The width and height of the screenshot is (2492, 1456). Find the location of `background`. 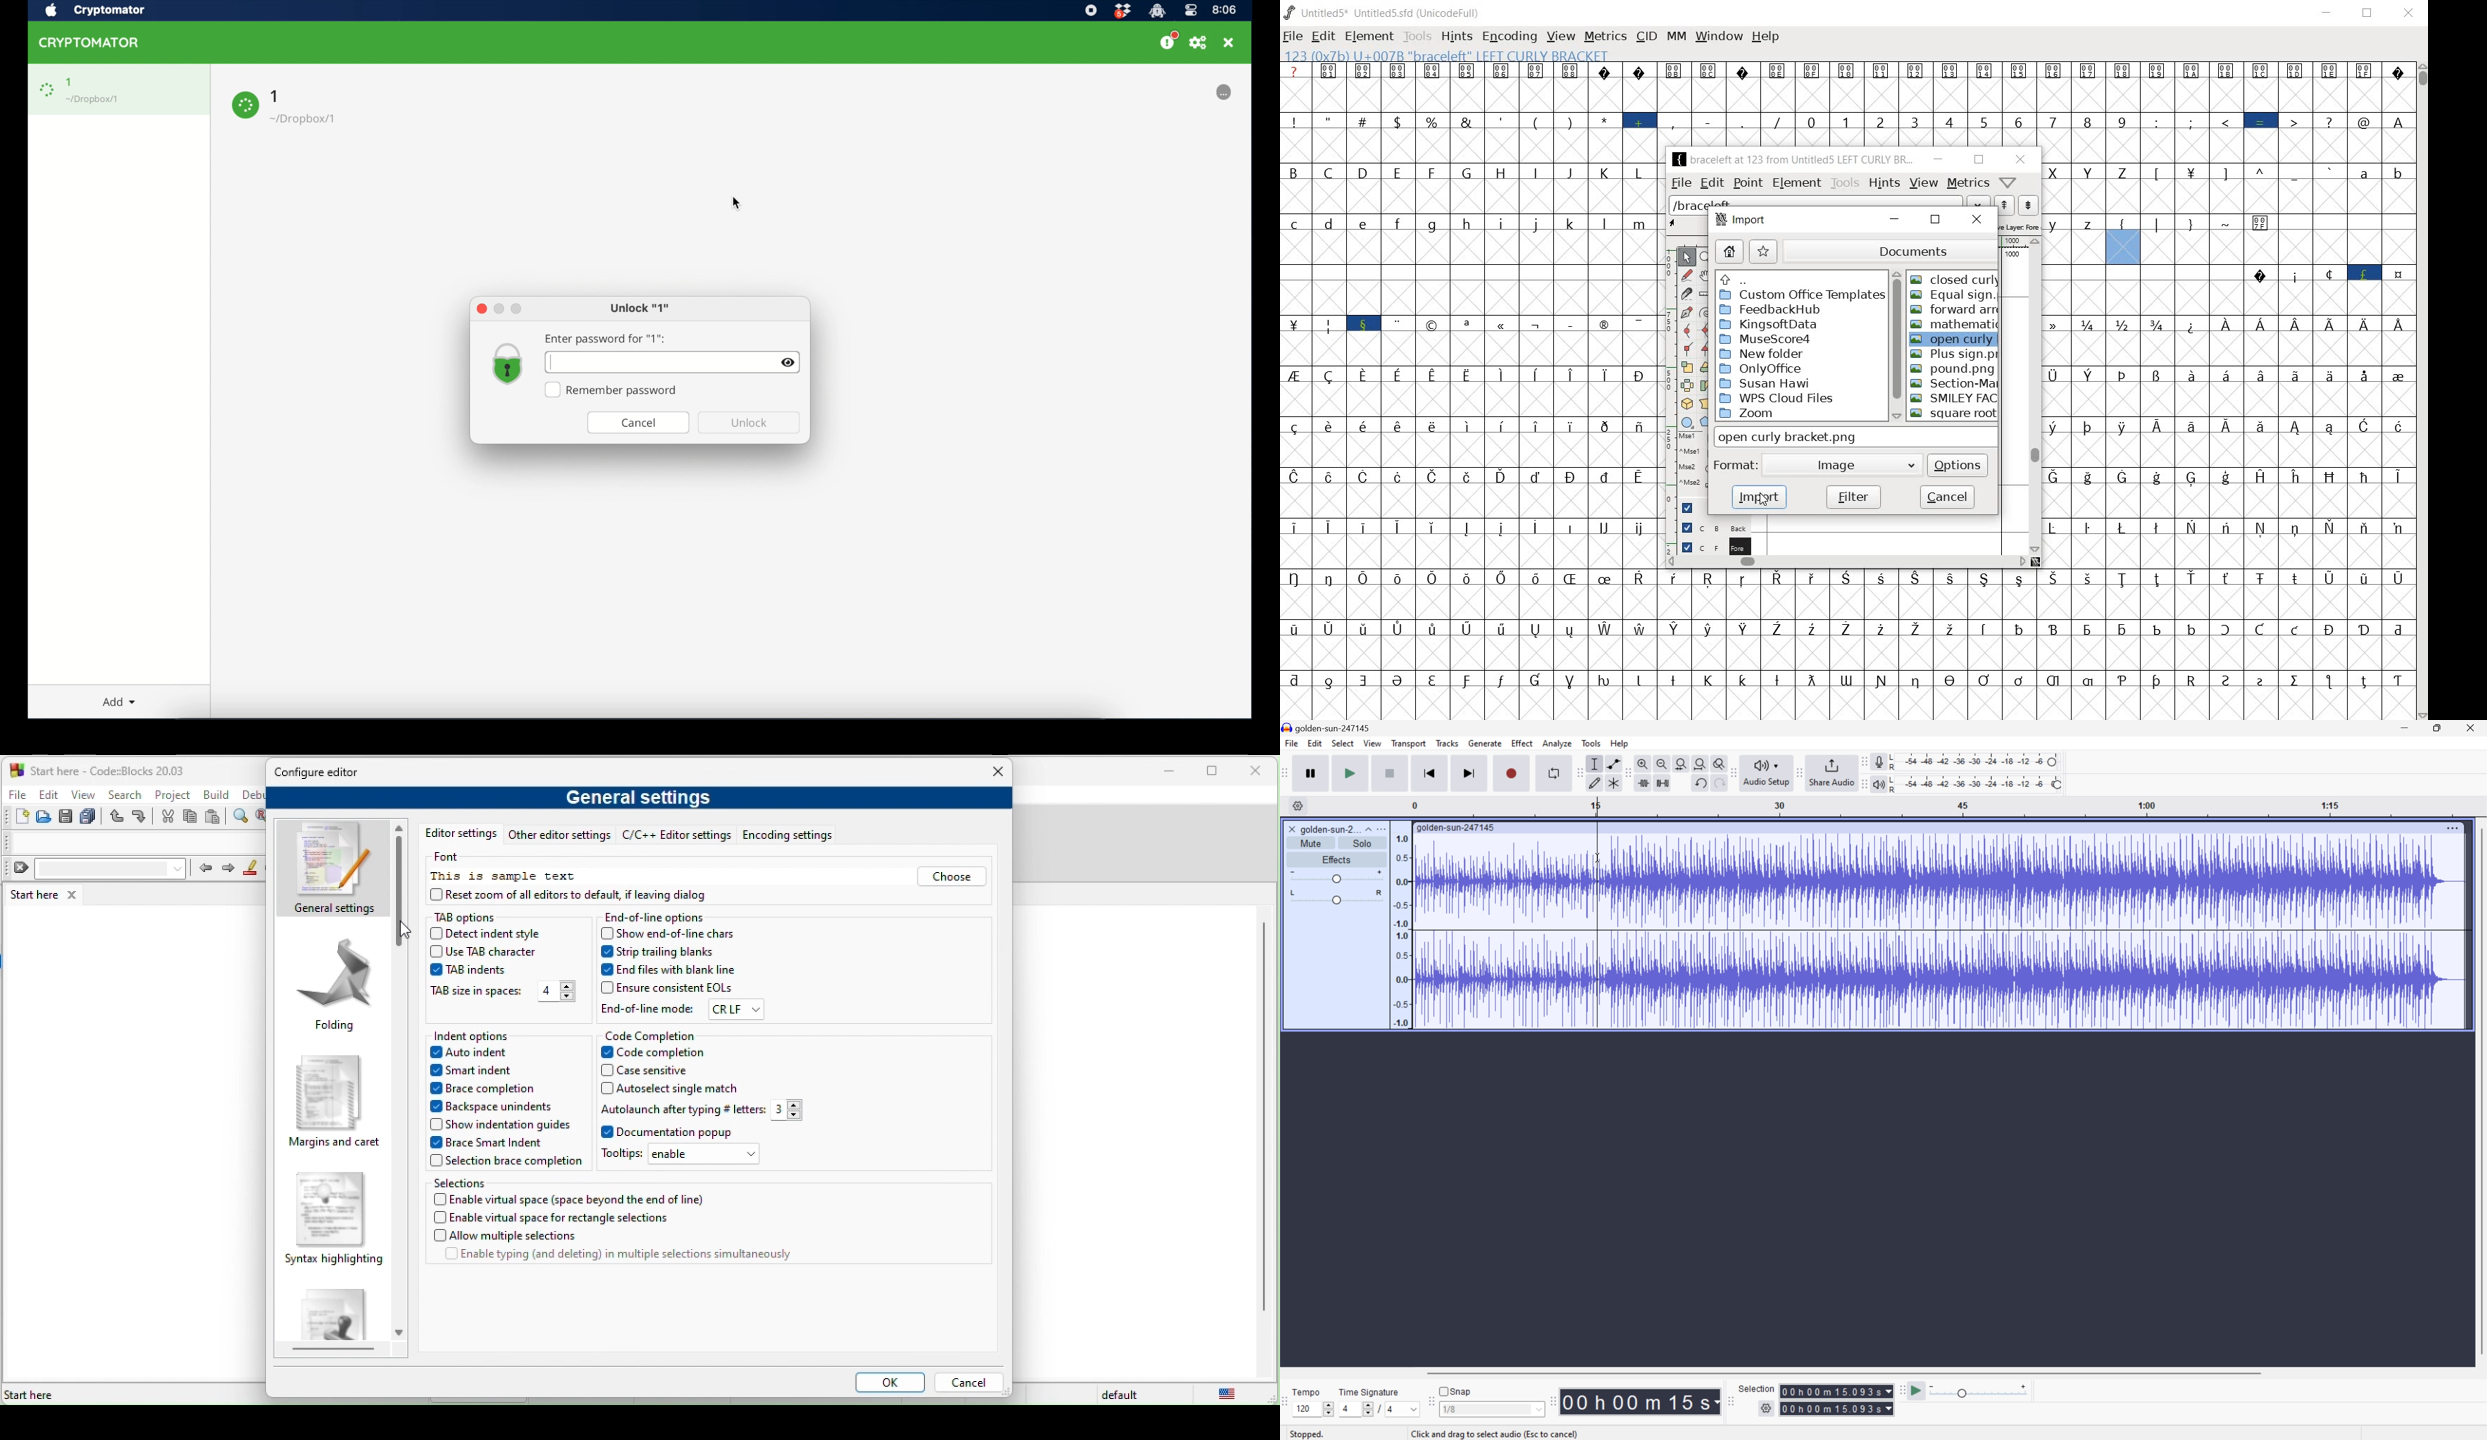

background is located at coordinates (1708, 546).